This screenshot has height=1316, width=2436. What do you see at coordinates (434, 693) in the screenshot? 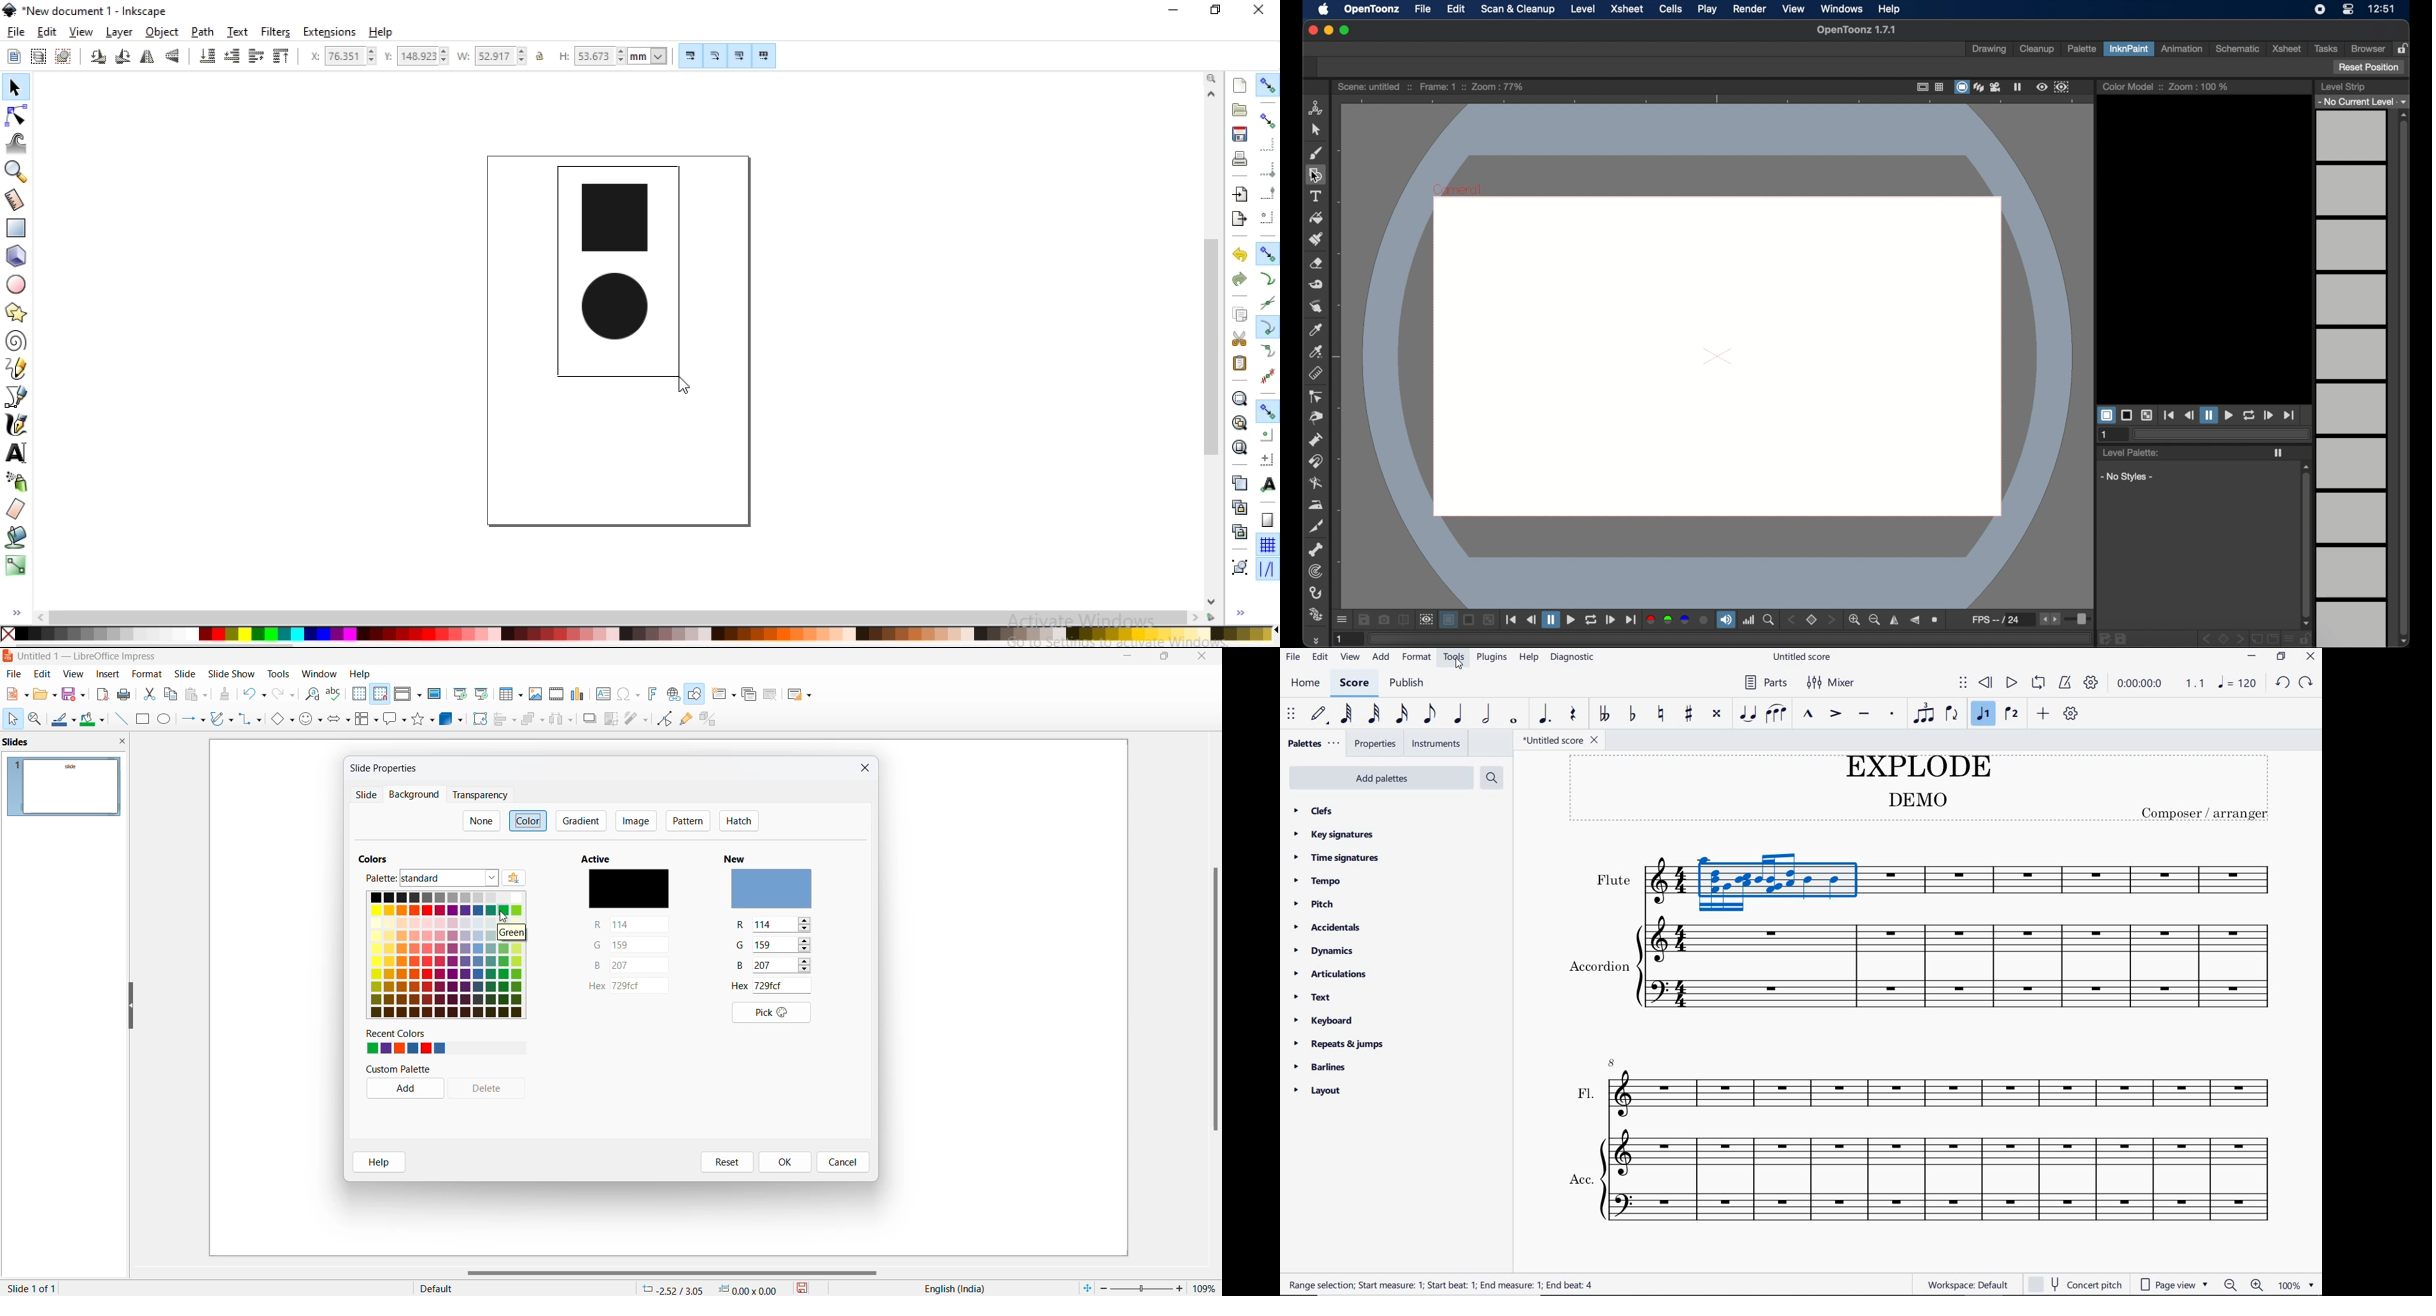
I see `master slide` at bounding box center [434, 693].